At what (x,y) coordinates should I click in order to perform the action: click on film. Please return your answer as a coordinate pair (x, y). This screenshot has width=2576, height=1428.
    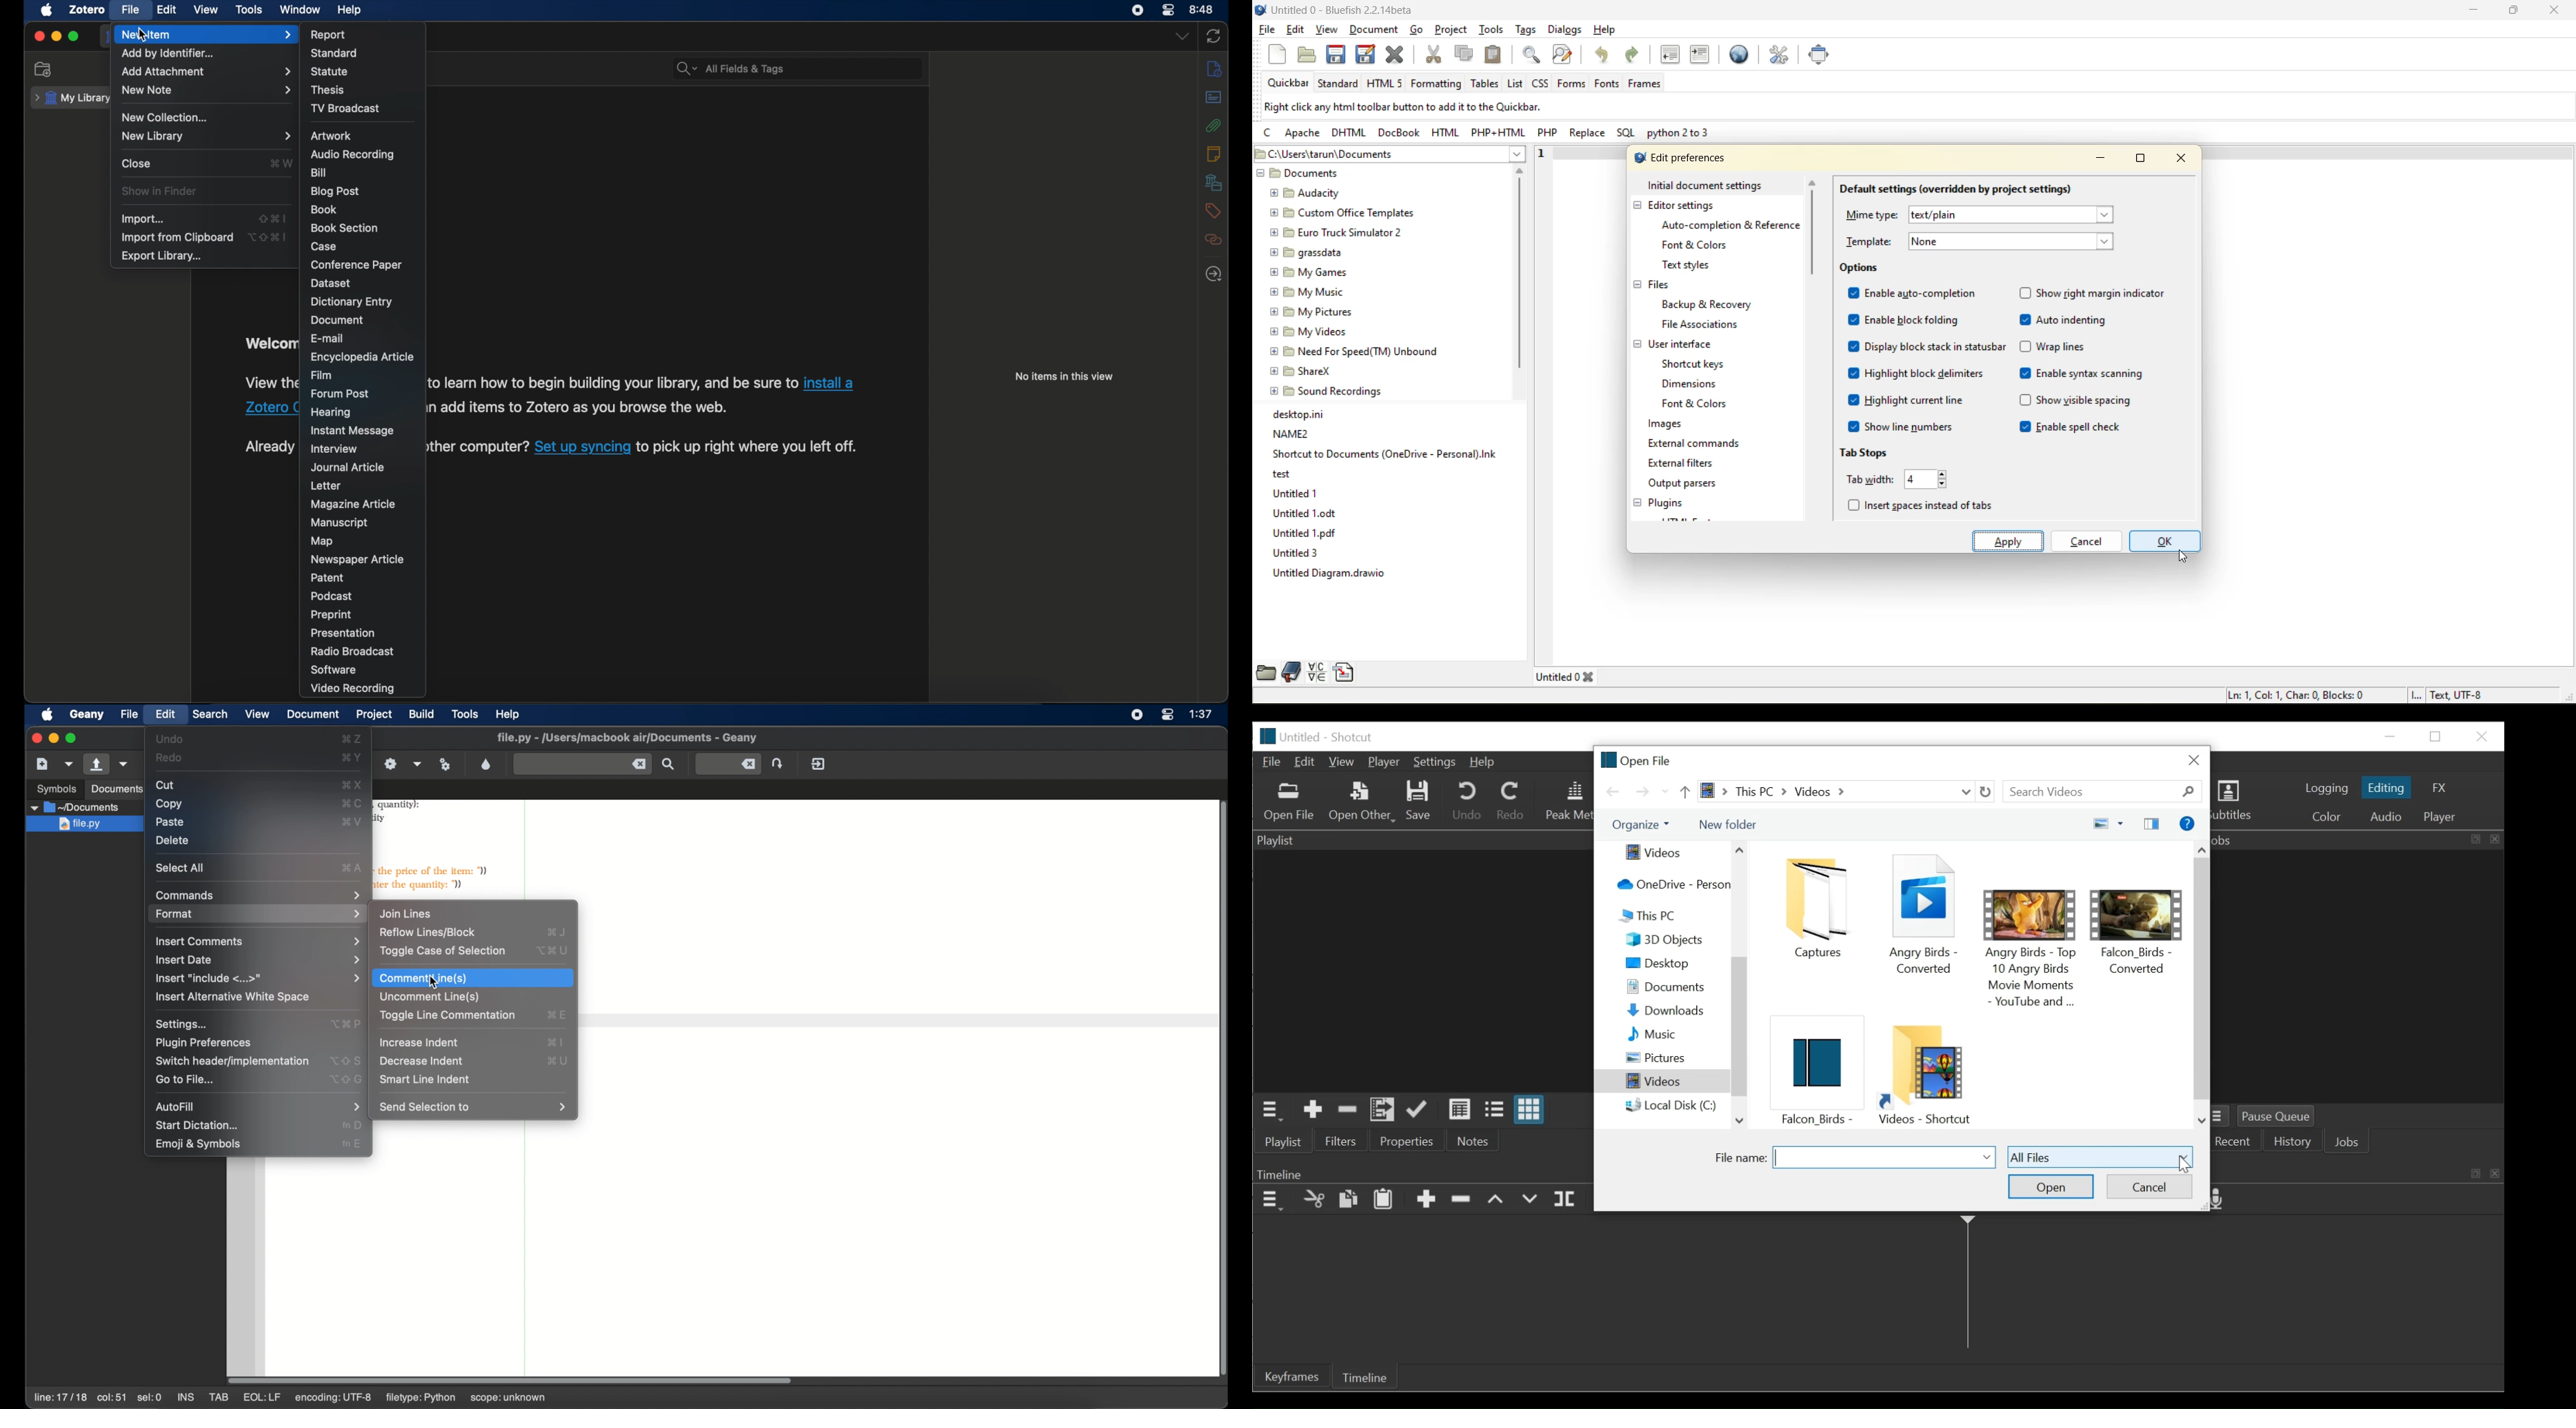
    Looking at the image, I should click on (320, 376).